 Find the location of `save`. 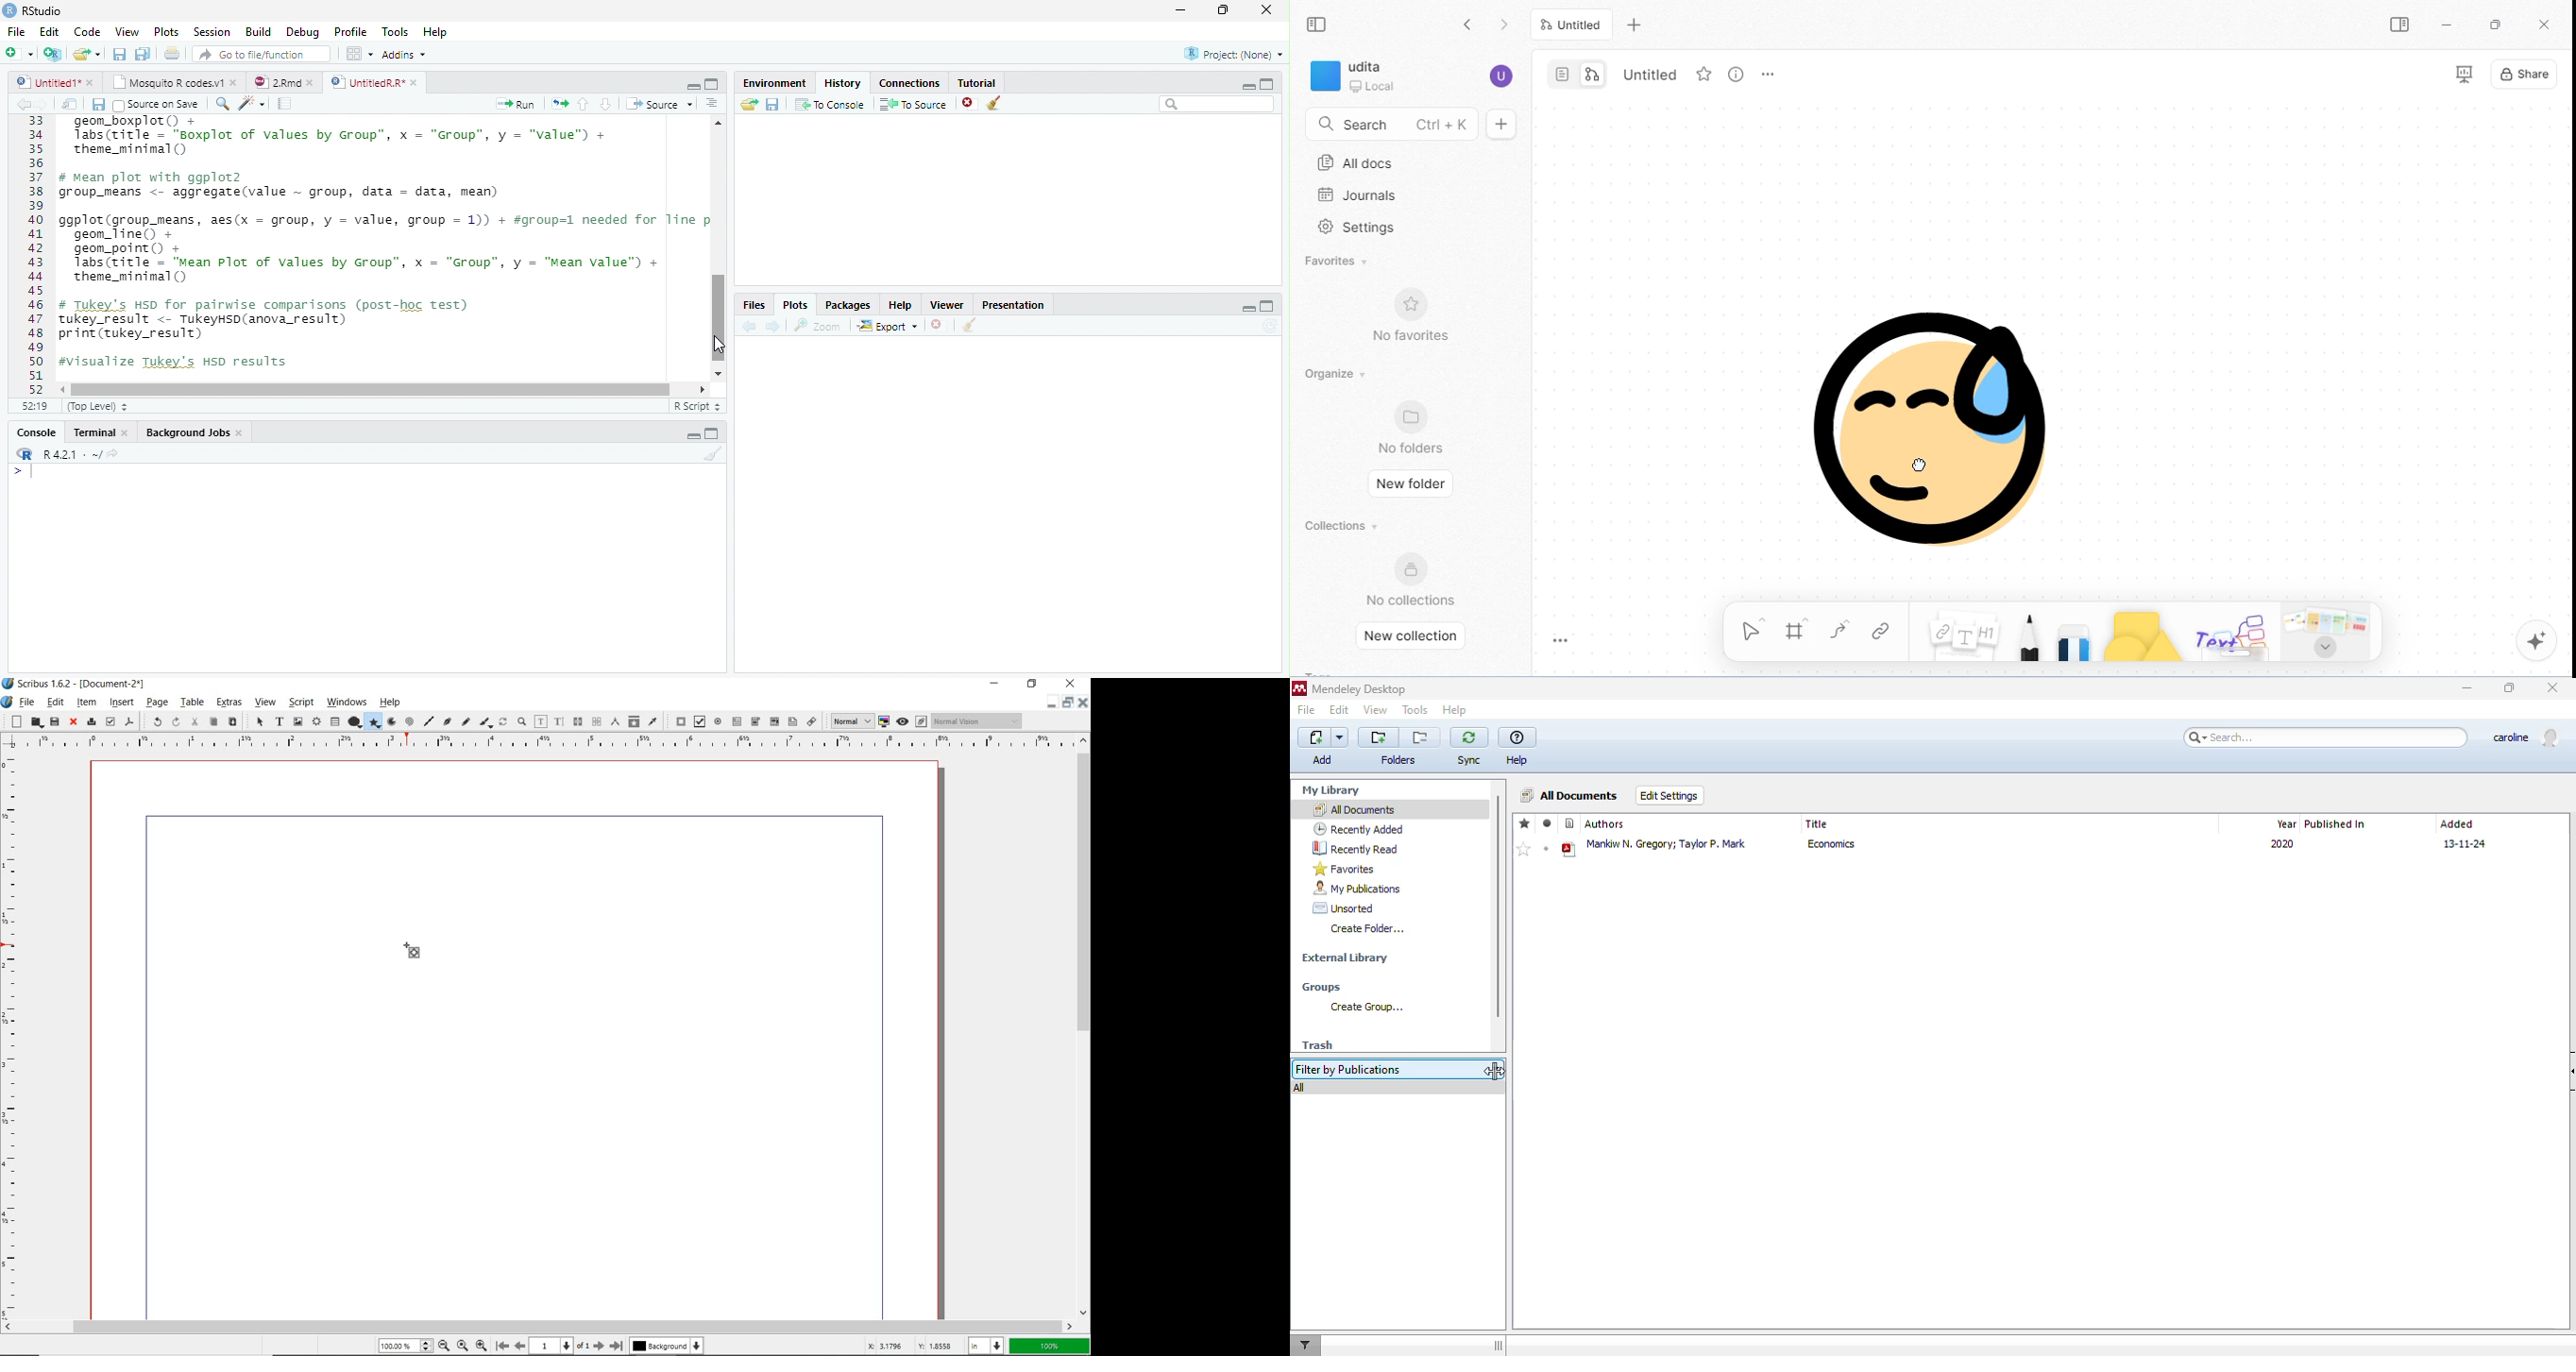

save is located at coordinates (54, 721).